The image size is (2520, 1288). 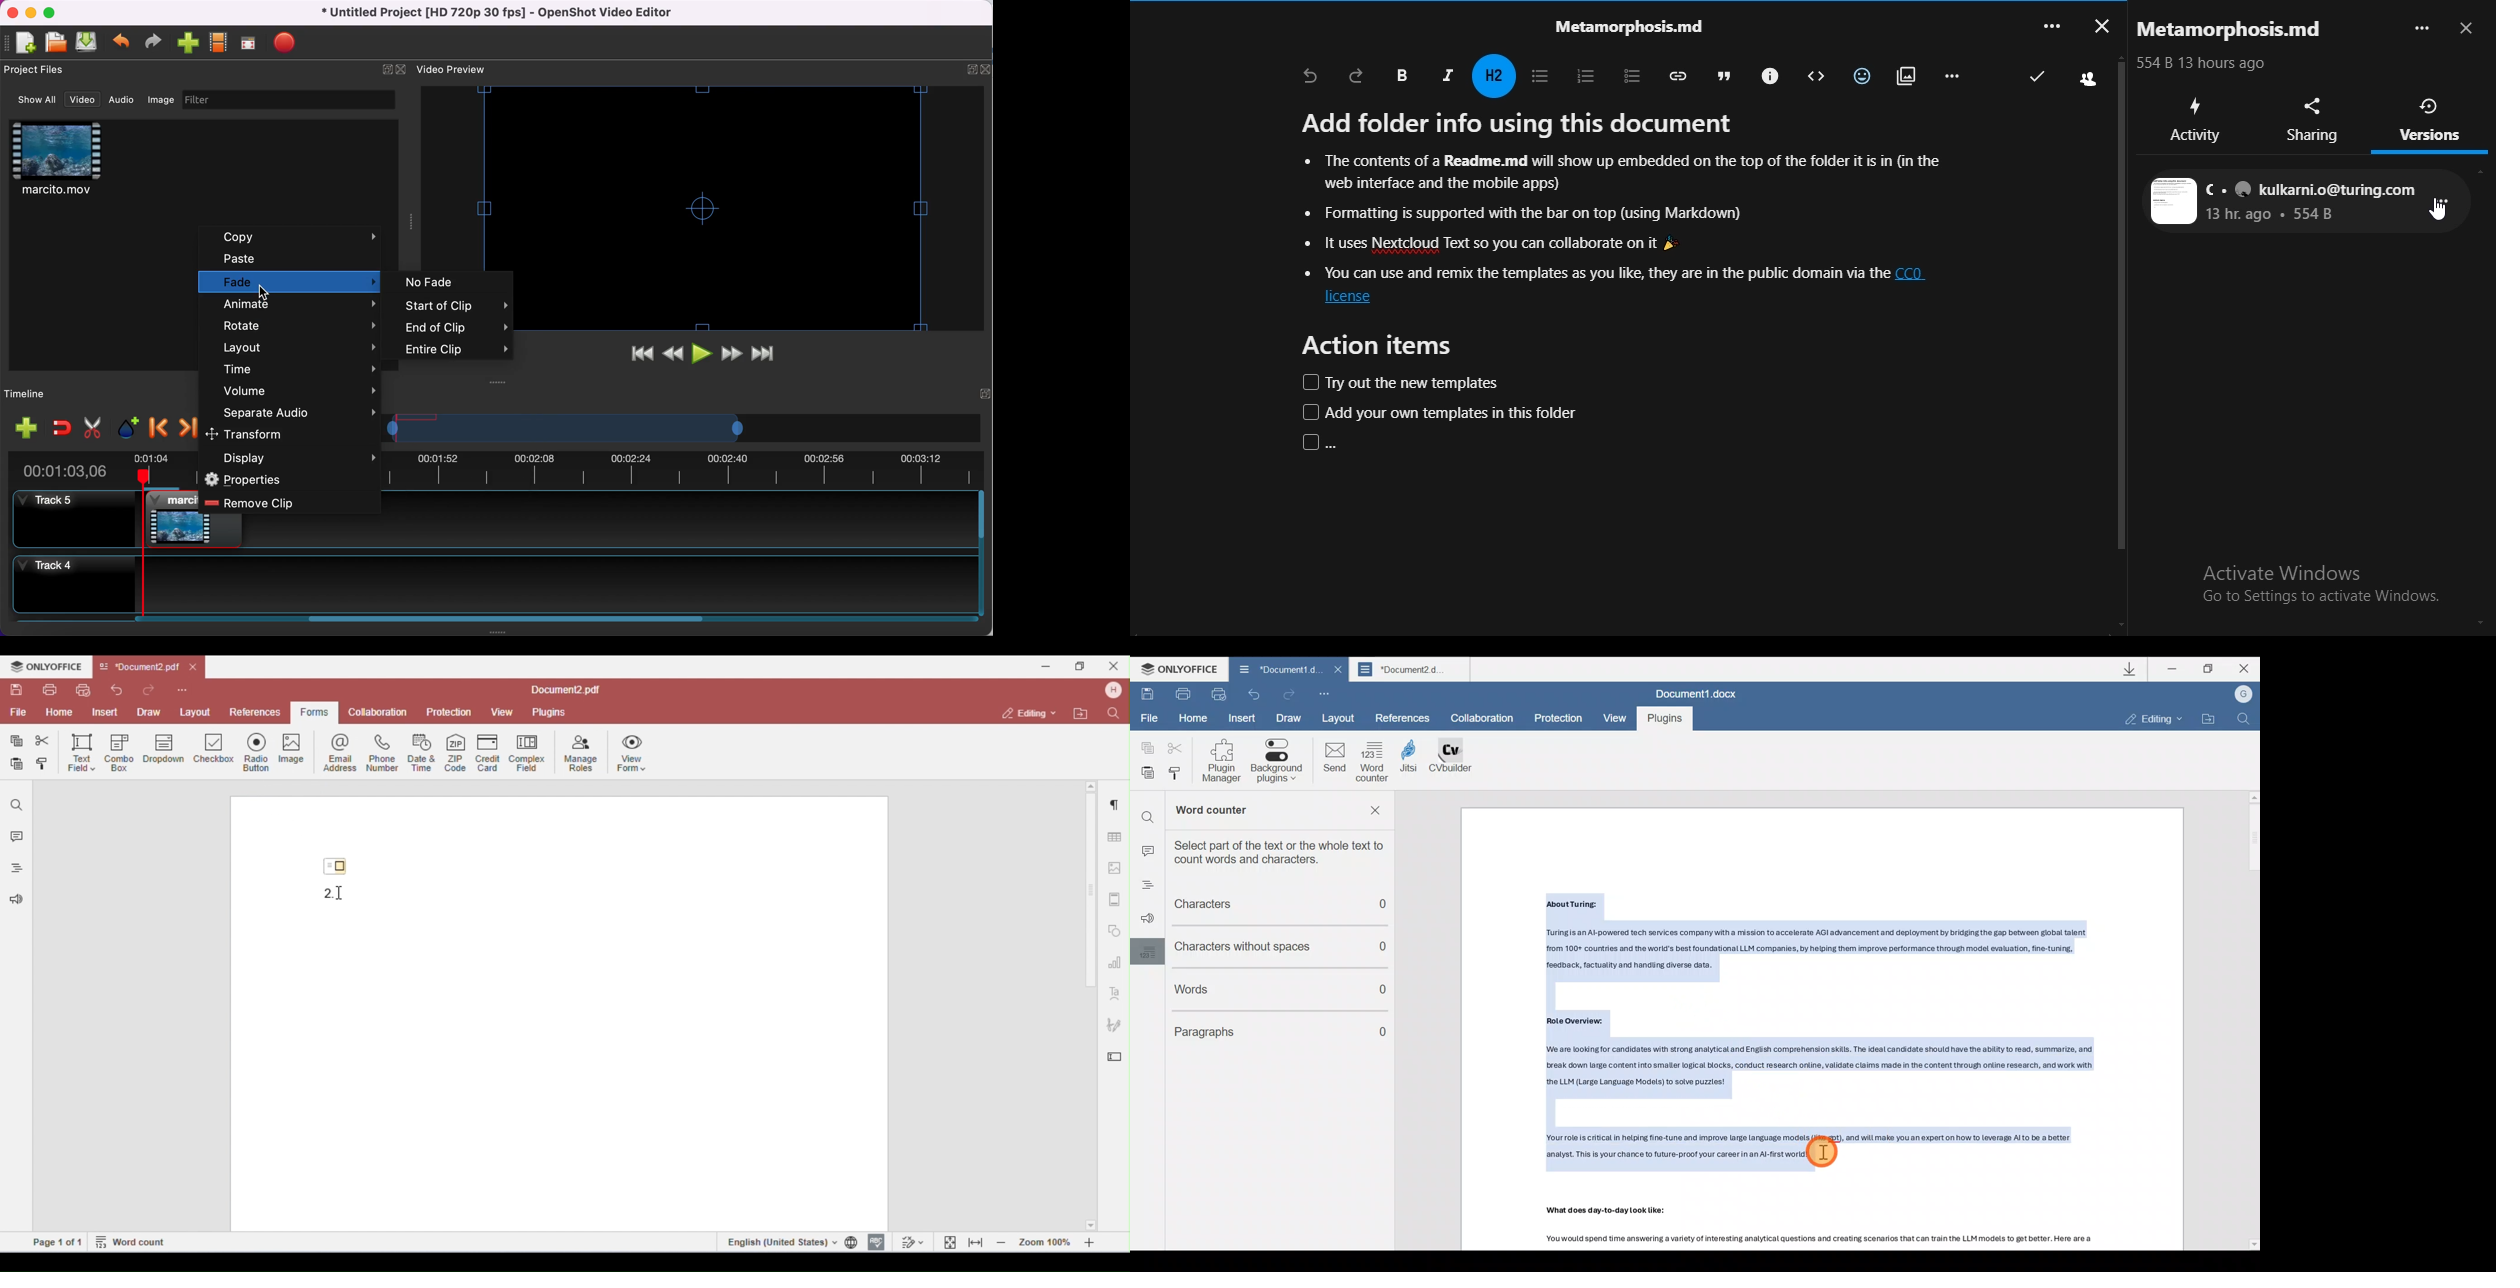 What do you see at coordinates (2092, 80) in the screenshot?
I see `user` at bounding box center [2092, 80].